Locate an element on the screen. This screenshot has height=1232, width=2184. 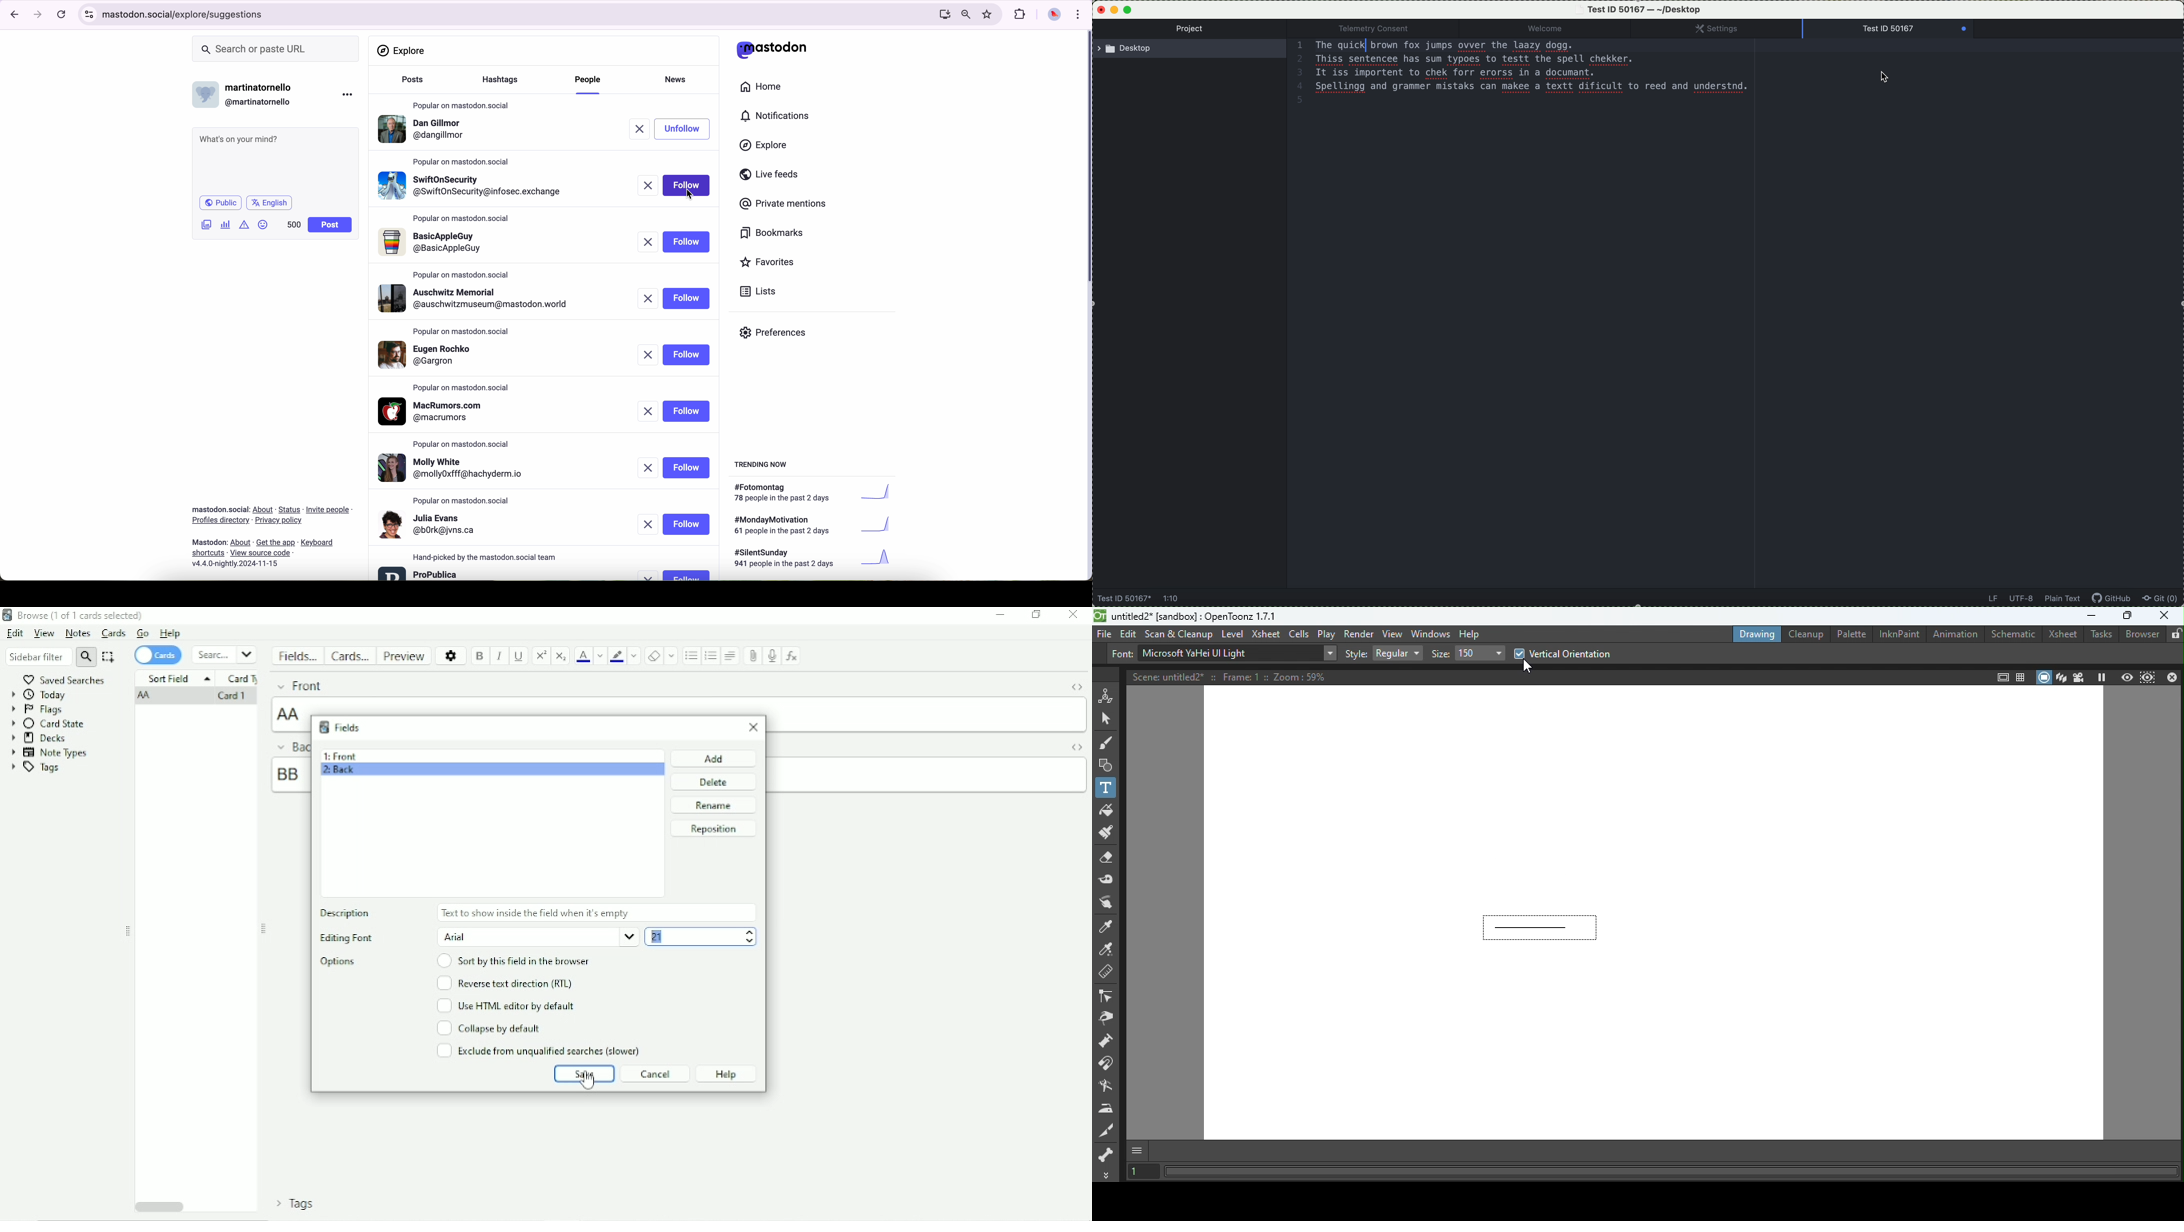
Tags is located at coordinates (35, 768).